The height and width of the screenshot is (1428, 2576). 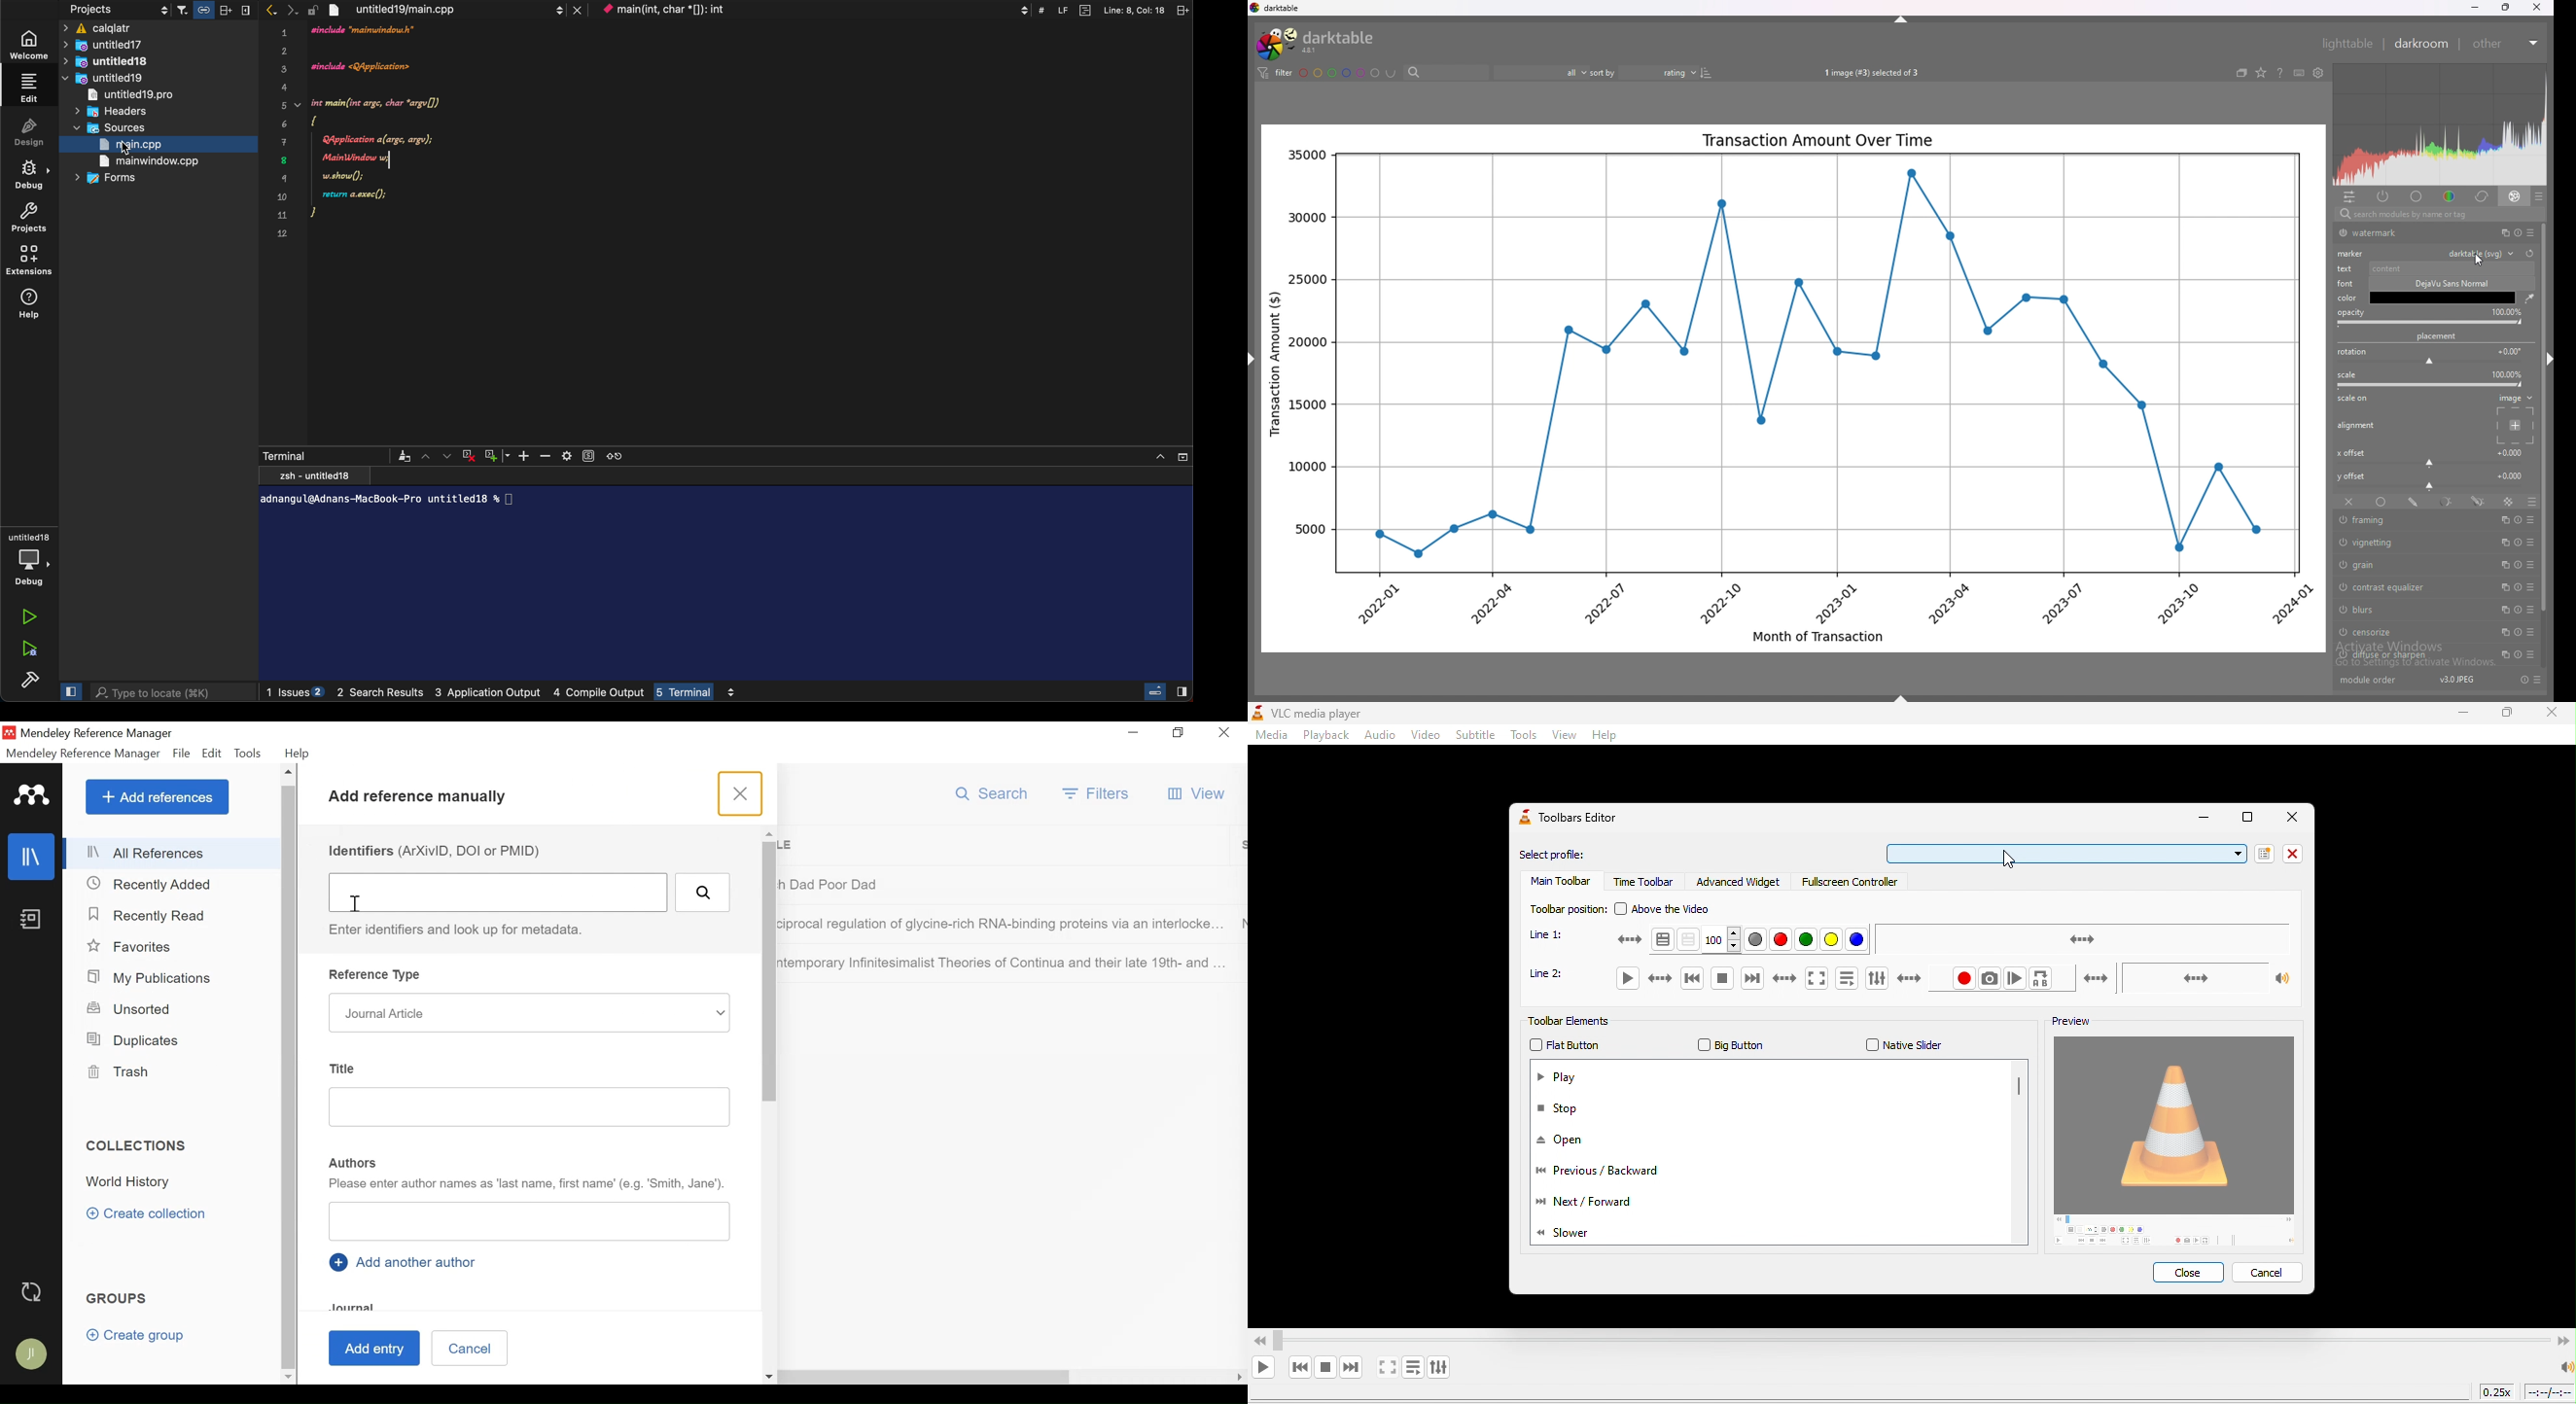 I want to click on untitled19pro, so click(x=129, y=95).